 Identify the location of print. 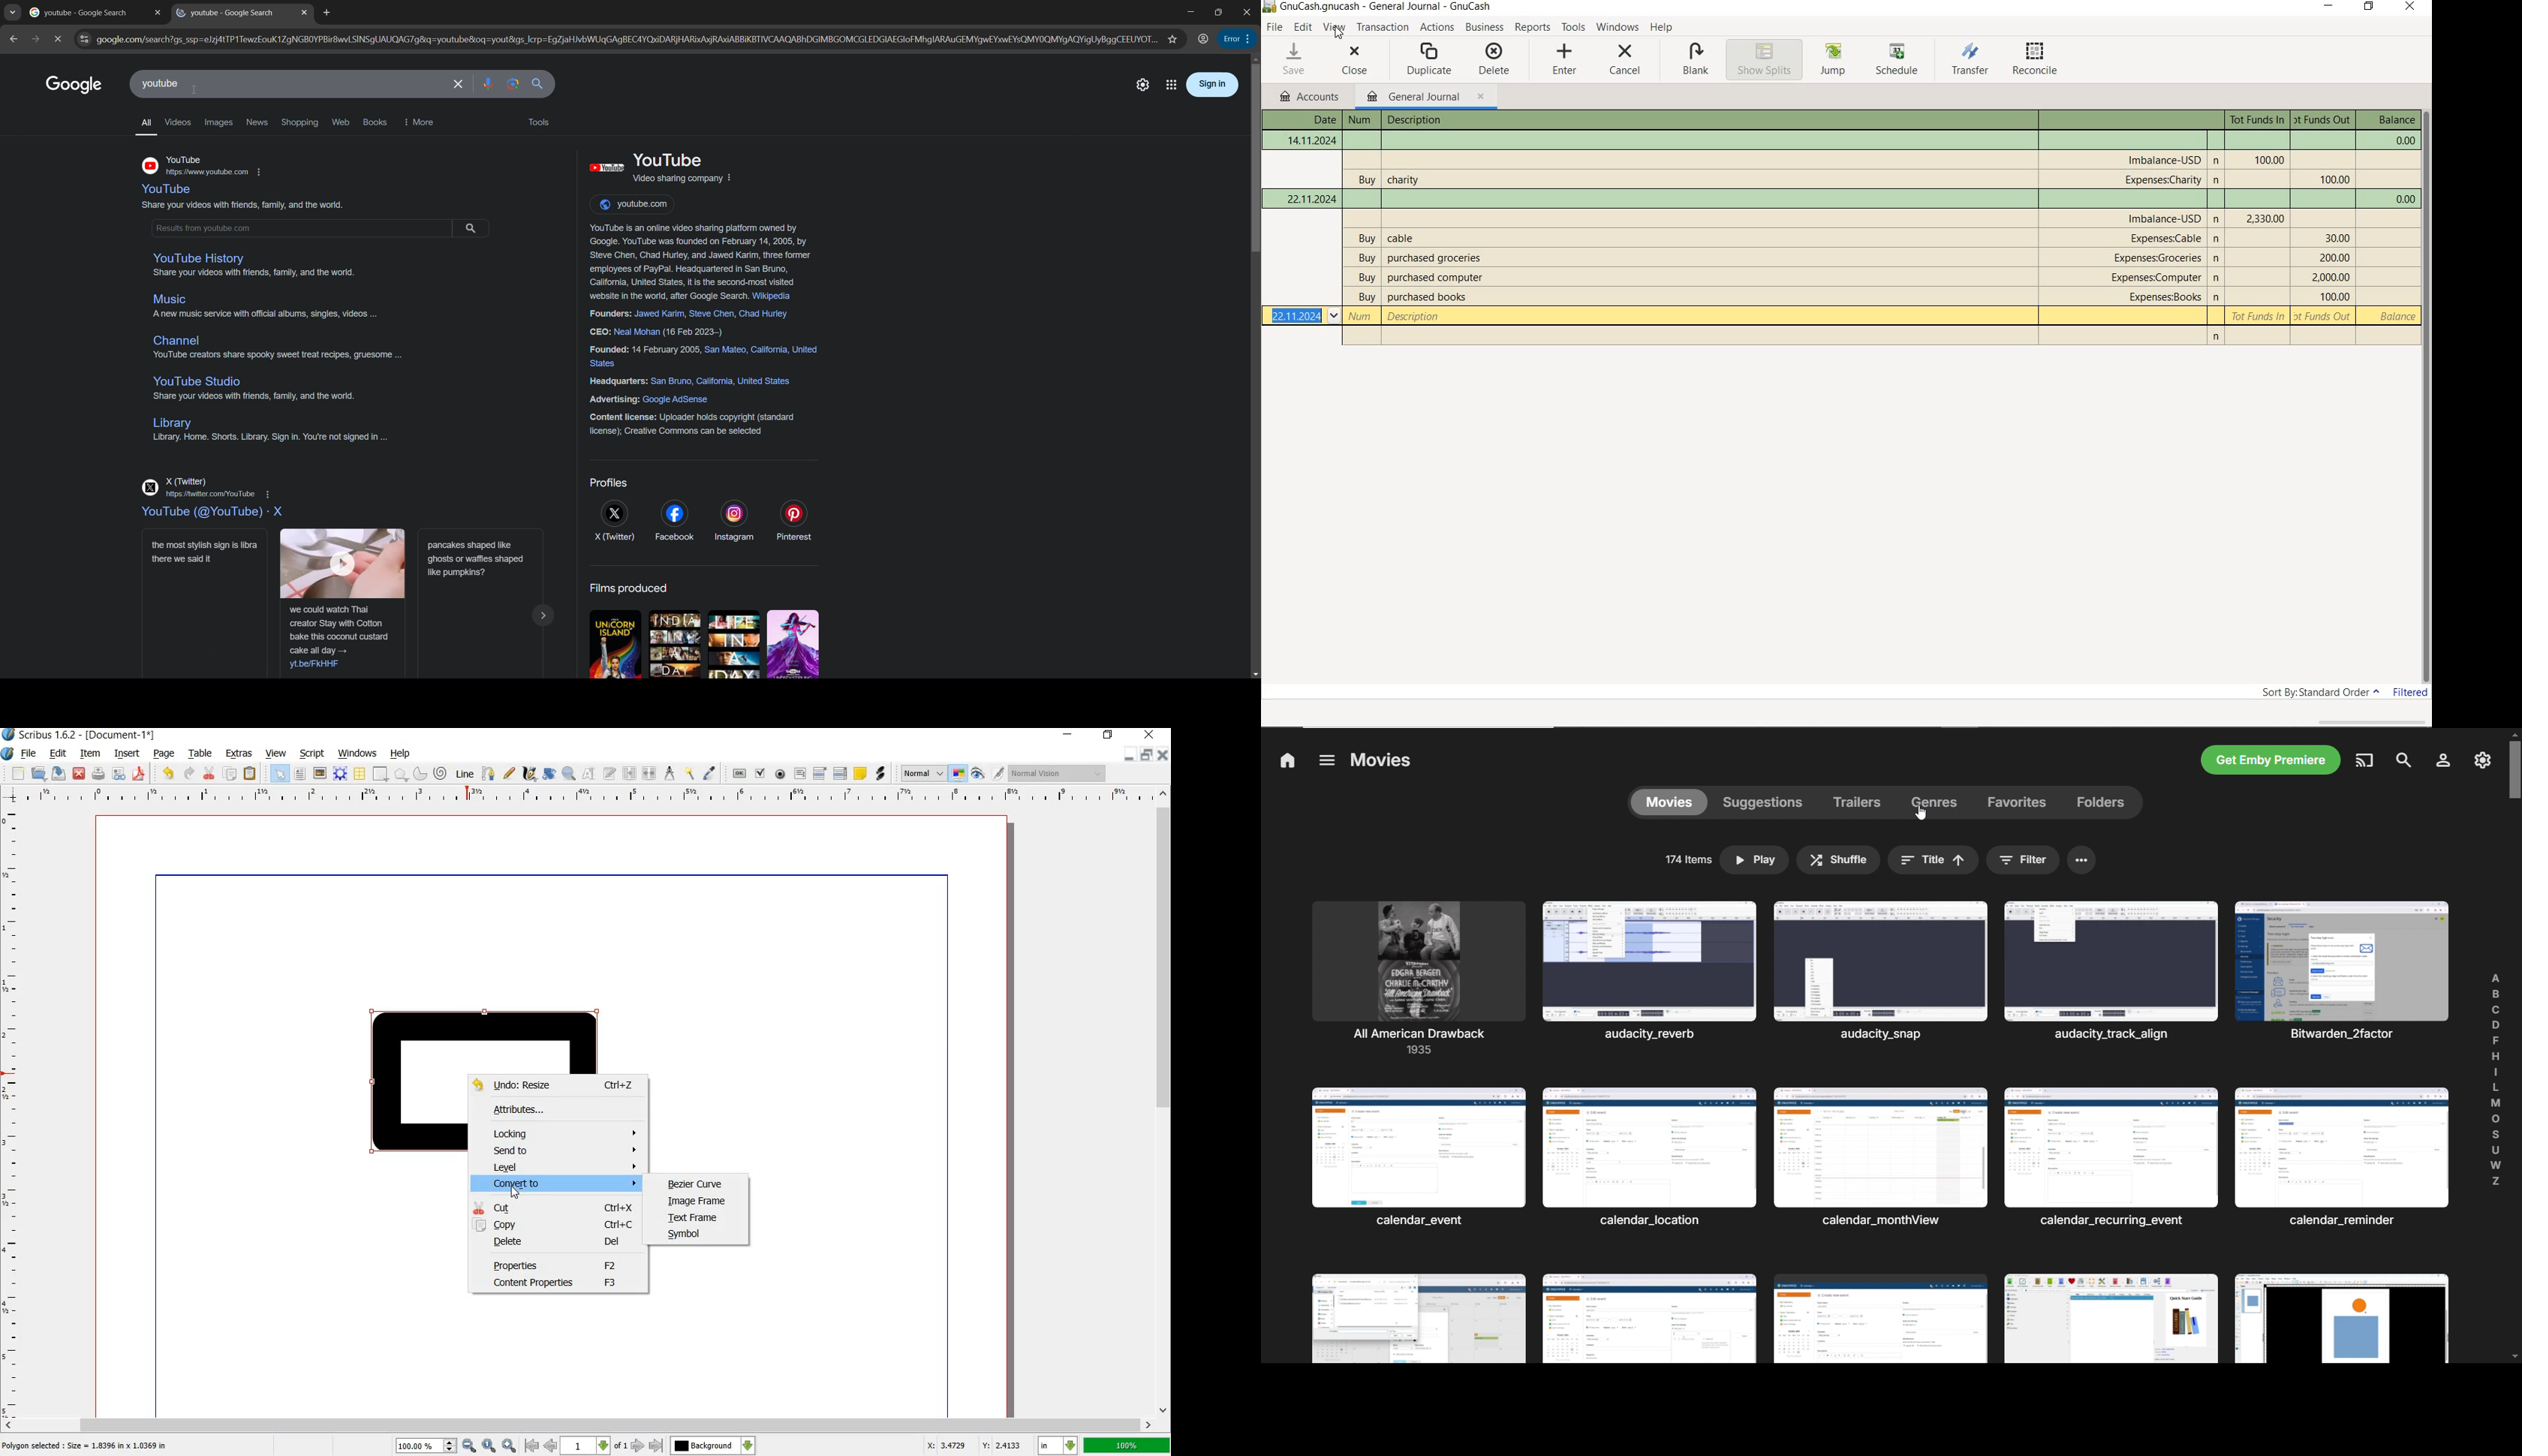
(98, 774).